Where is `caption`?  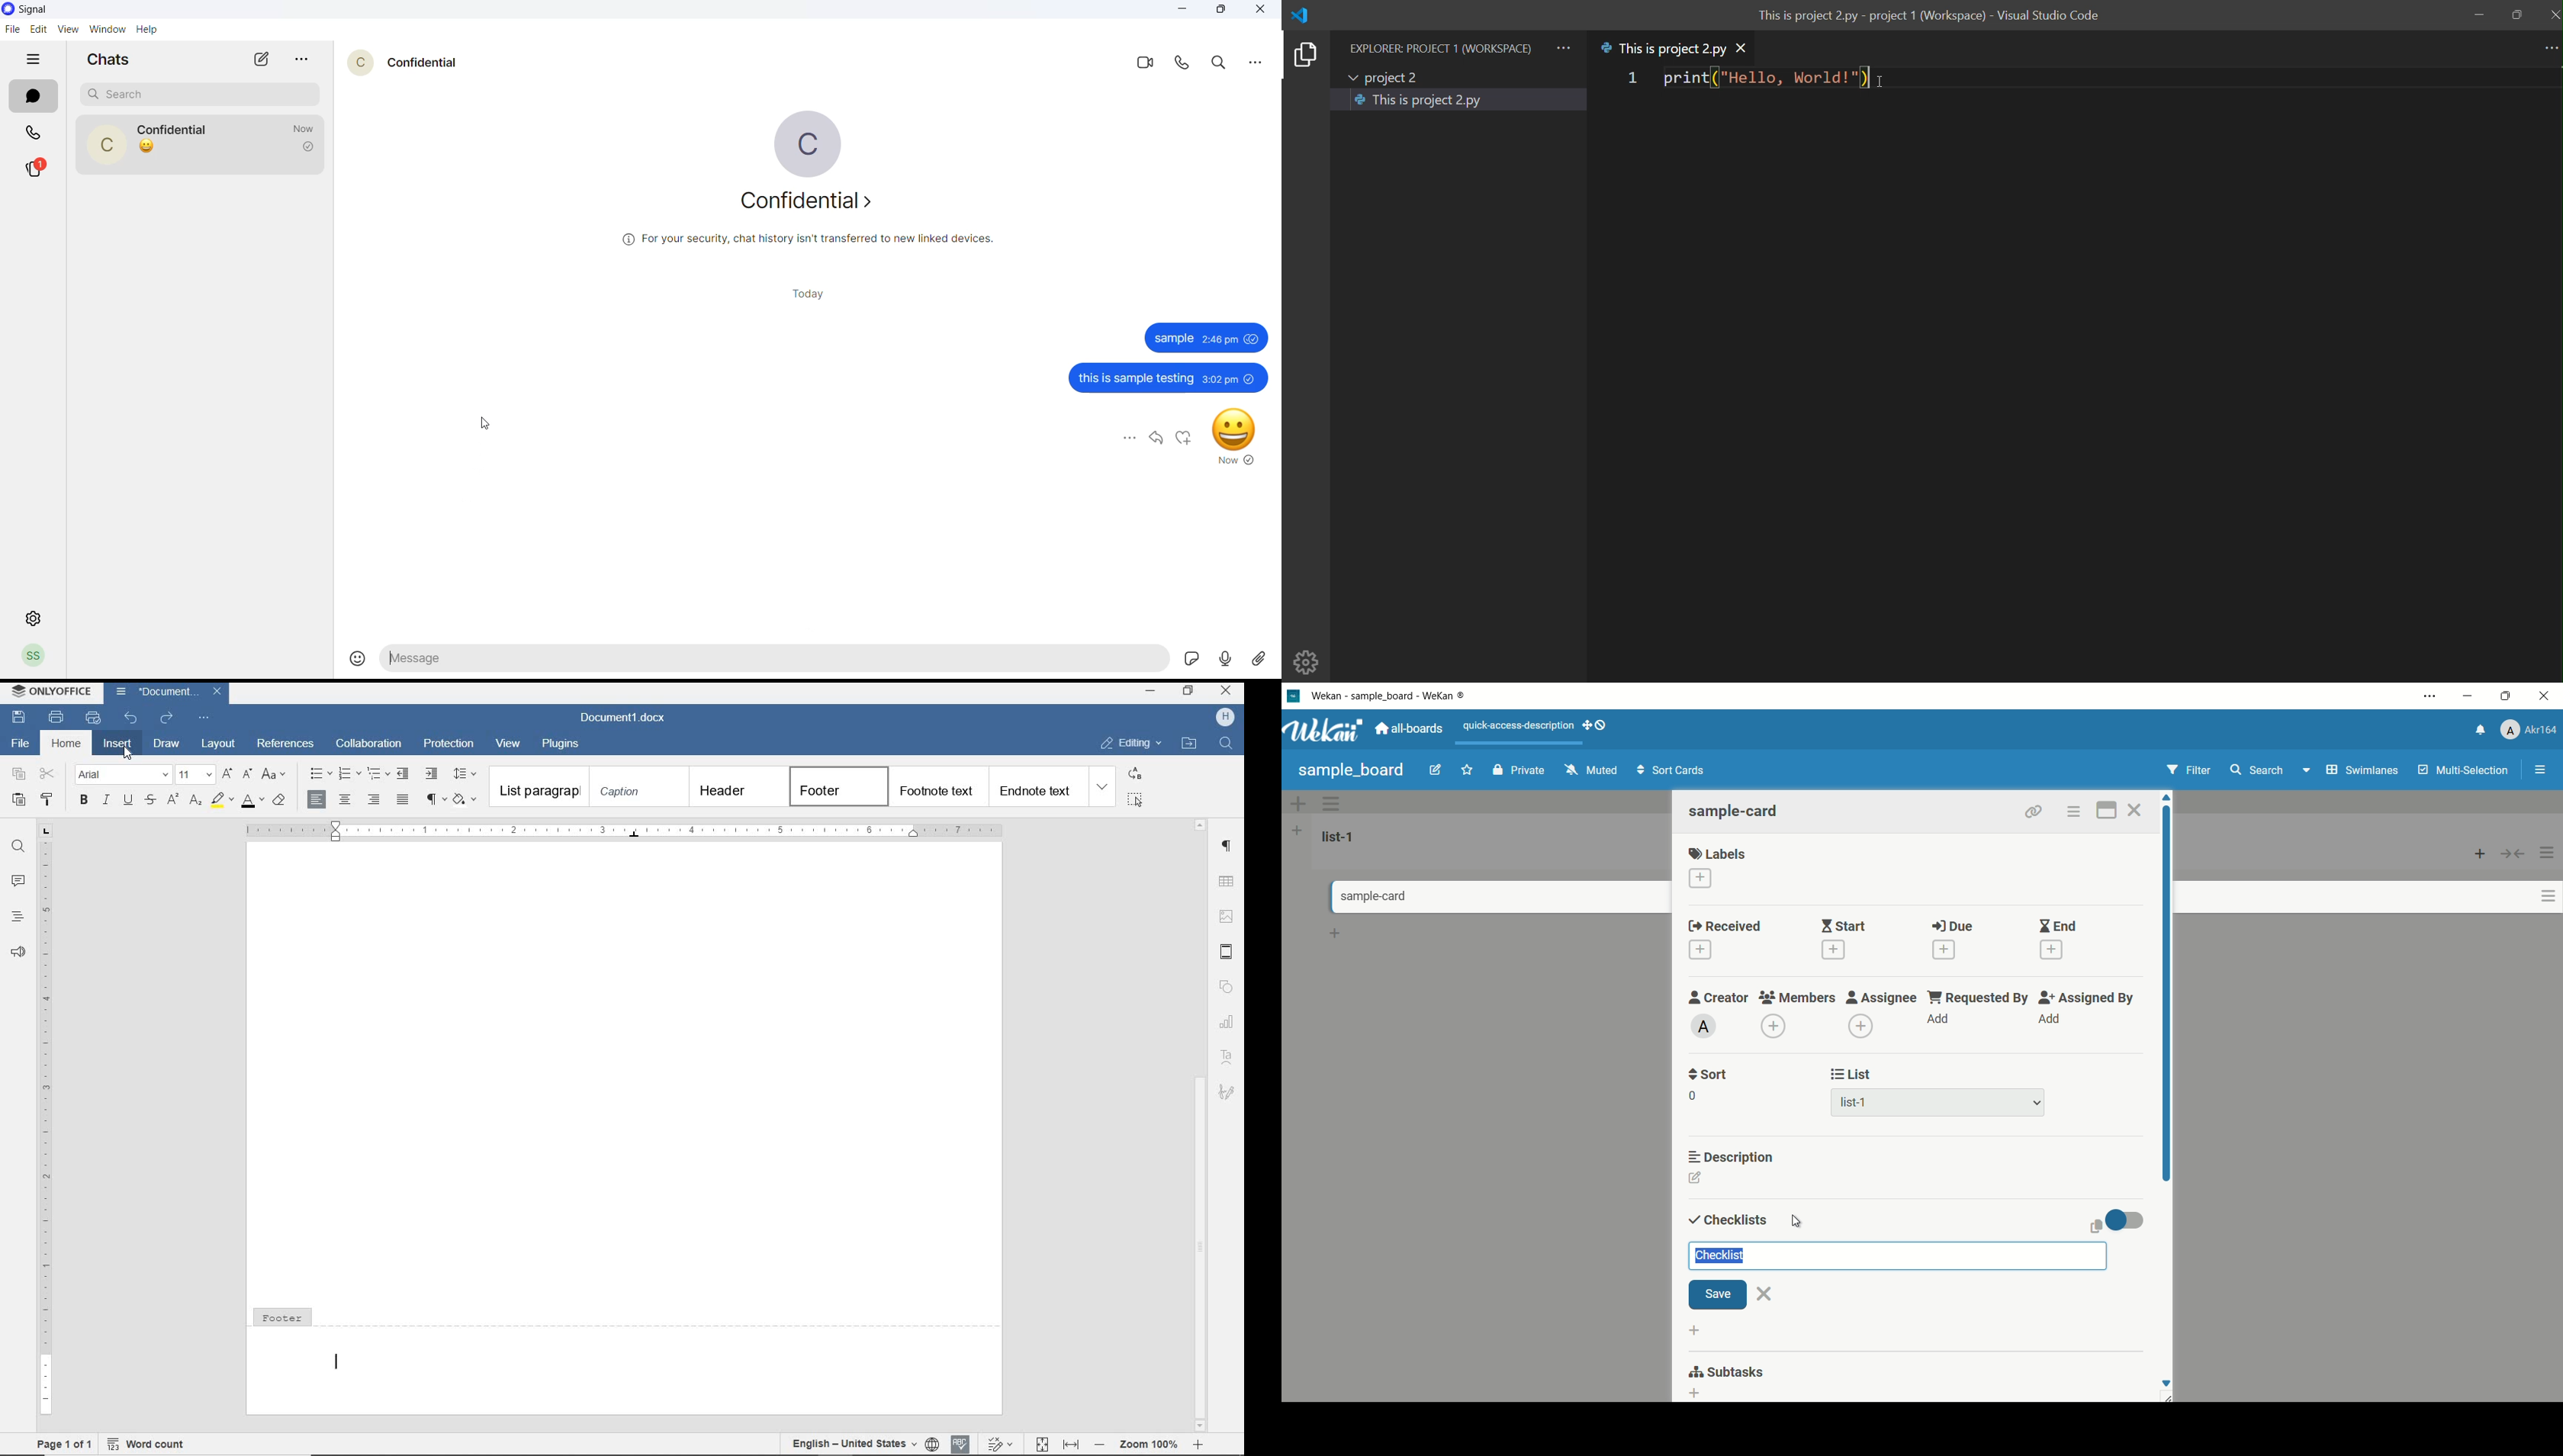 caption is located at coordinates (642, 787).